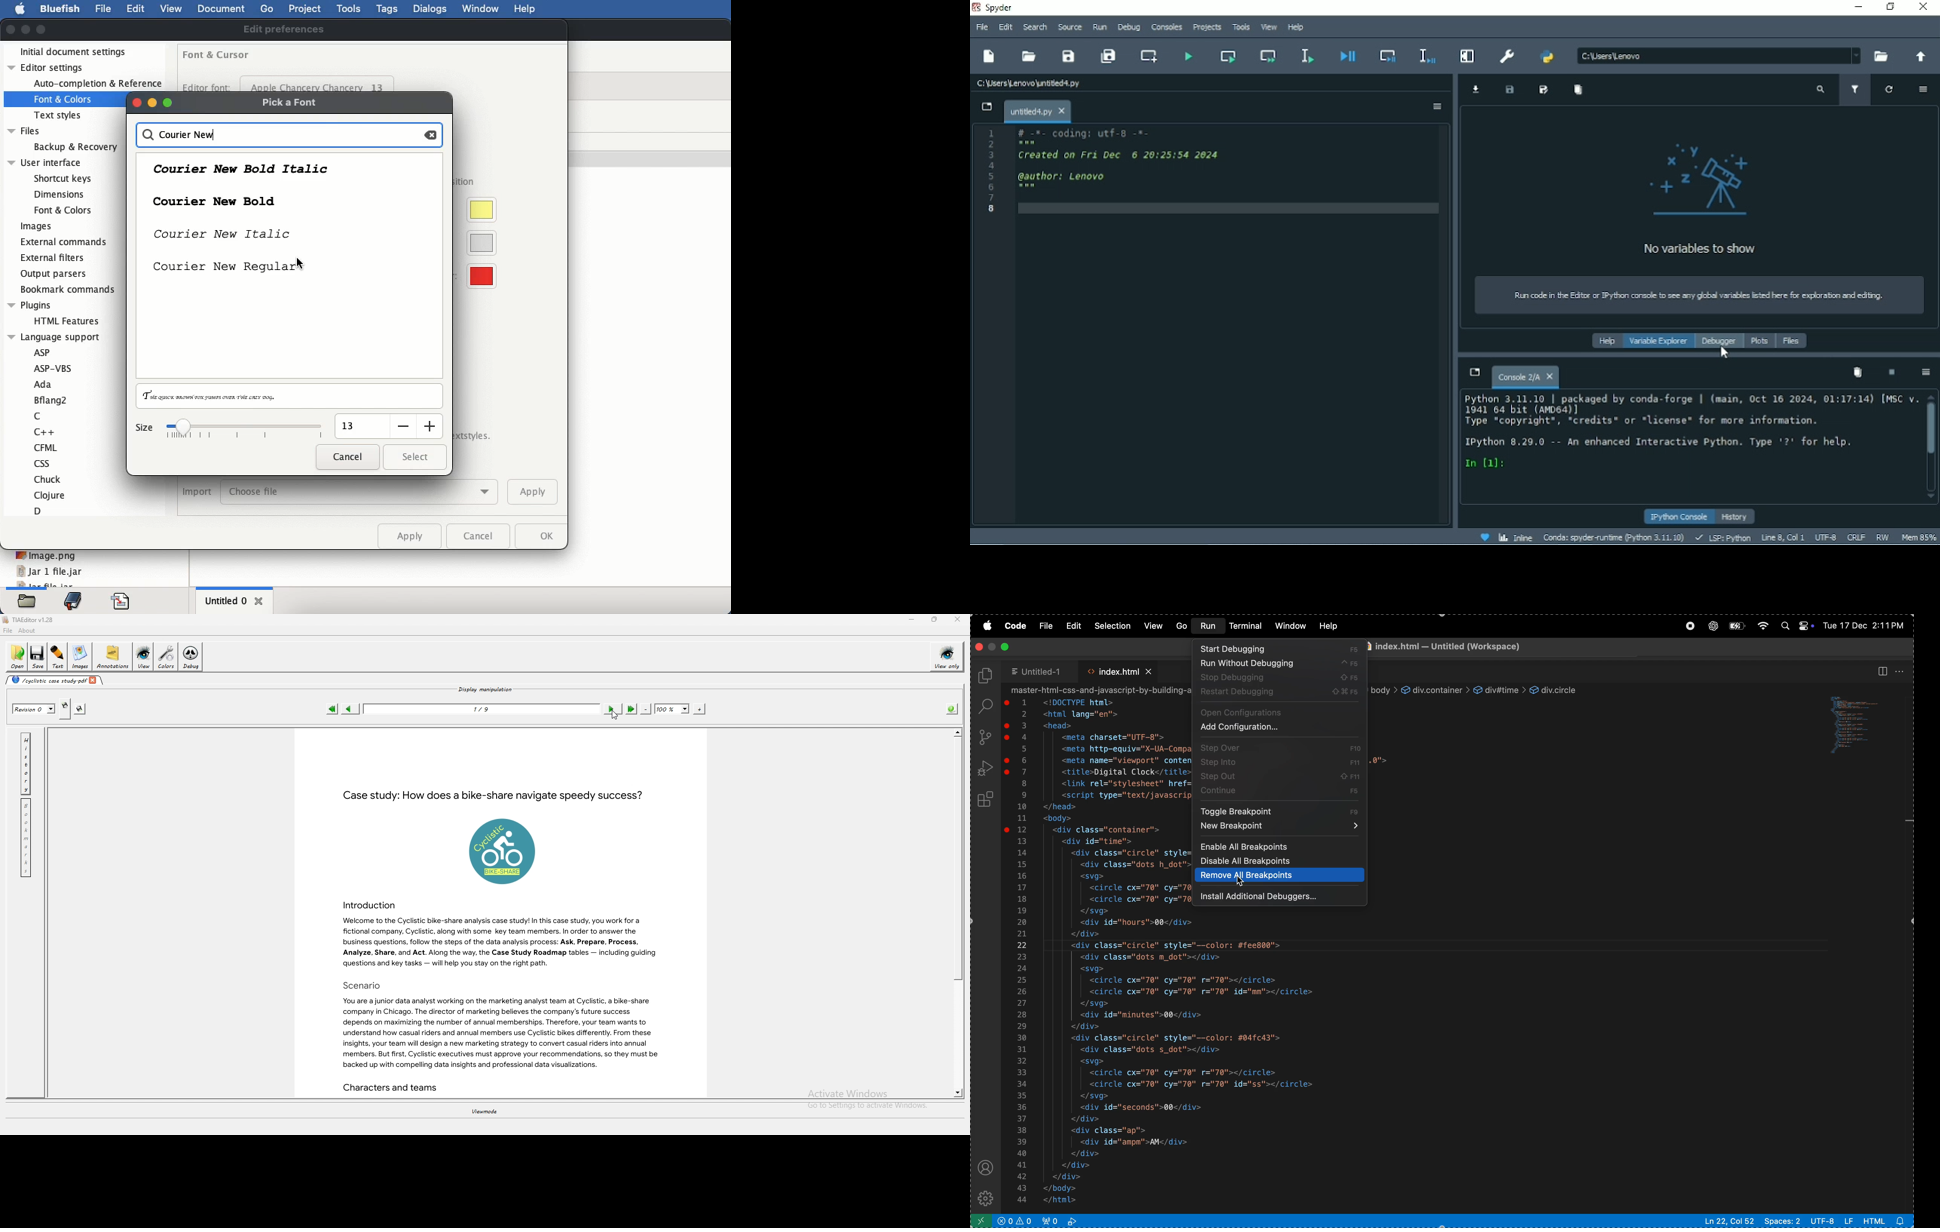 This screenshot has width=1960, height=1232. Describe the element at coordinates (1792, 341) in the screenshot. I see `Files` at that location.